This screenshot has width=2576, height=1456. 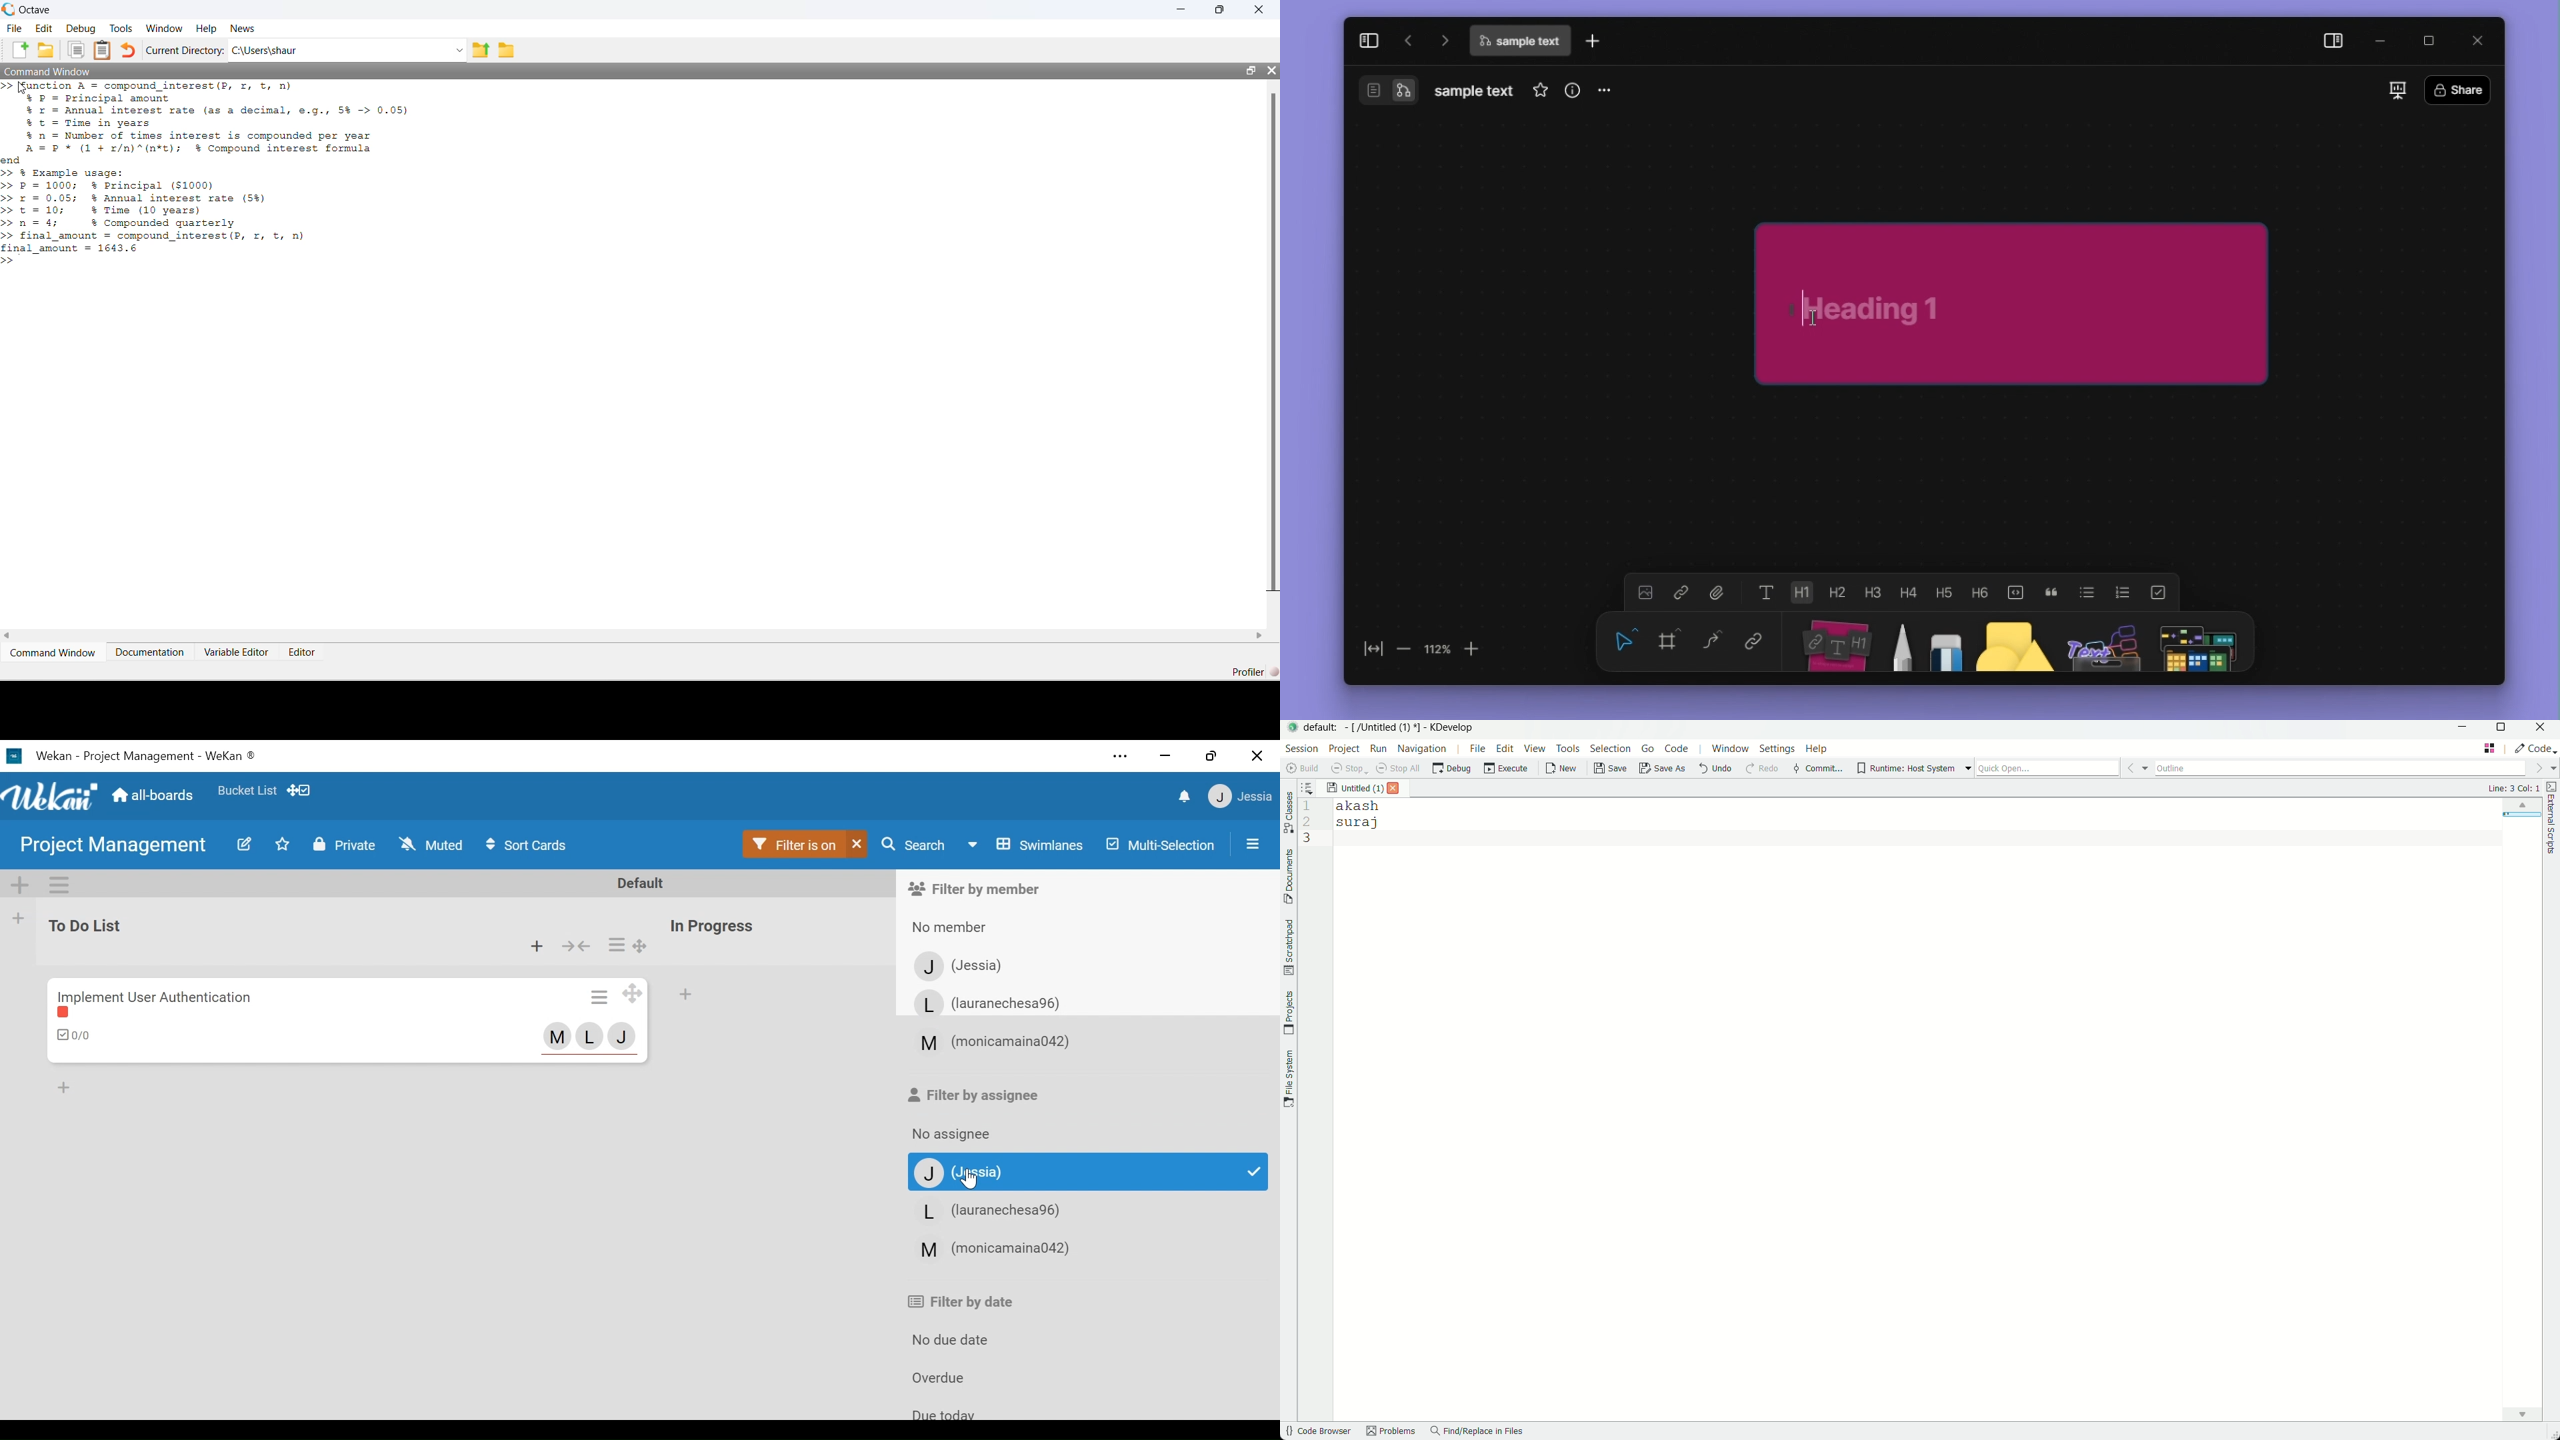 What do you see at coordinates (645, 946) in the screenshot?
I see `Desktop drag handles` at bounding box center [645, 946].